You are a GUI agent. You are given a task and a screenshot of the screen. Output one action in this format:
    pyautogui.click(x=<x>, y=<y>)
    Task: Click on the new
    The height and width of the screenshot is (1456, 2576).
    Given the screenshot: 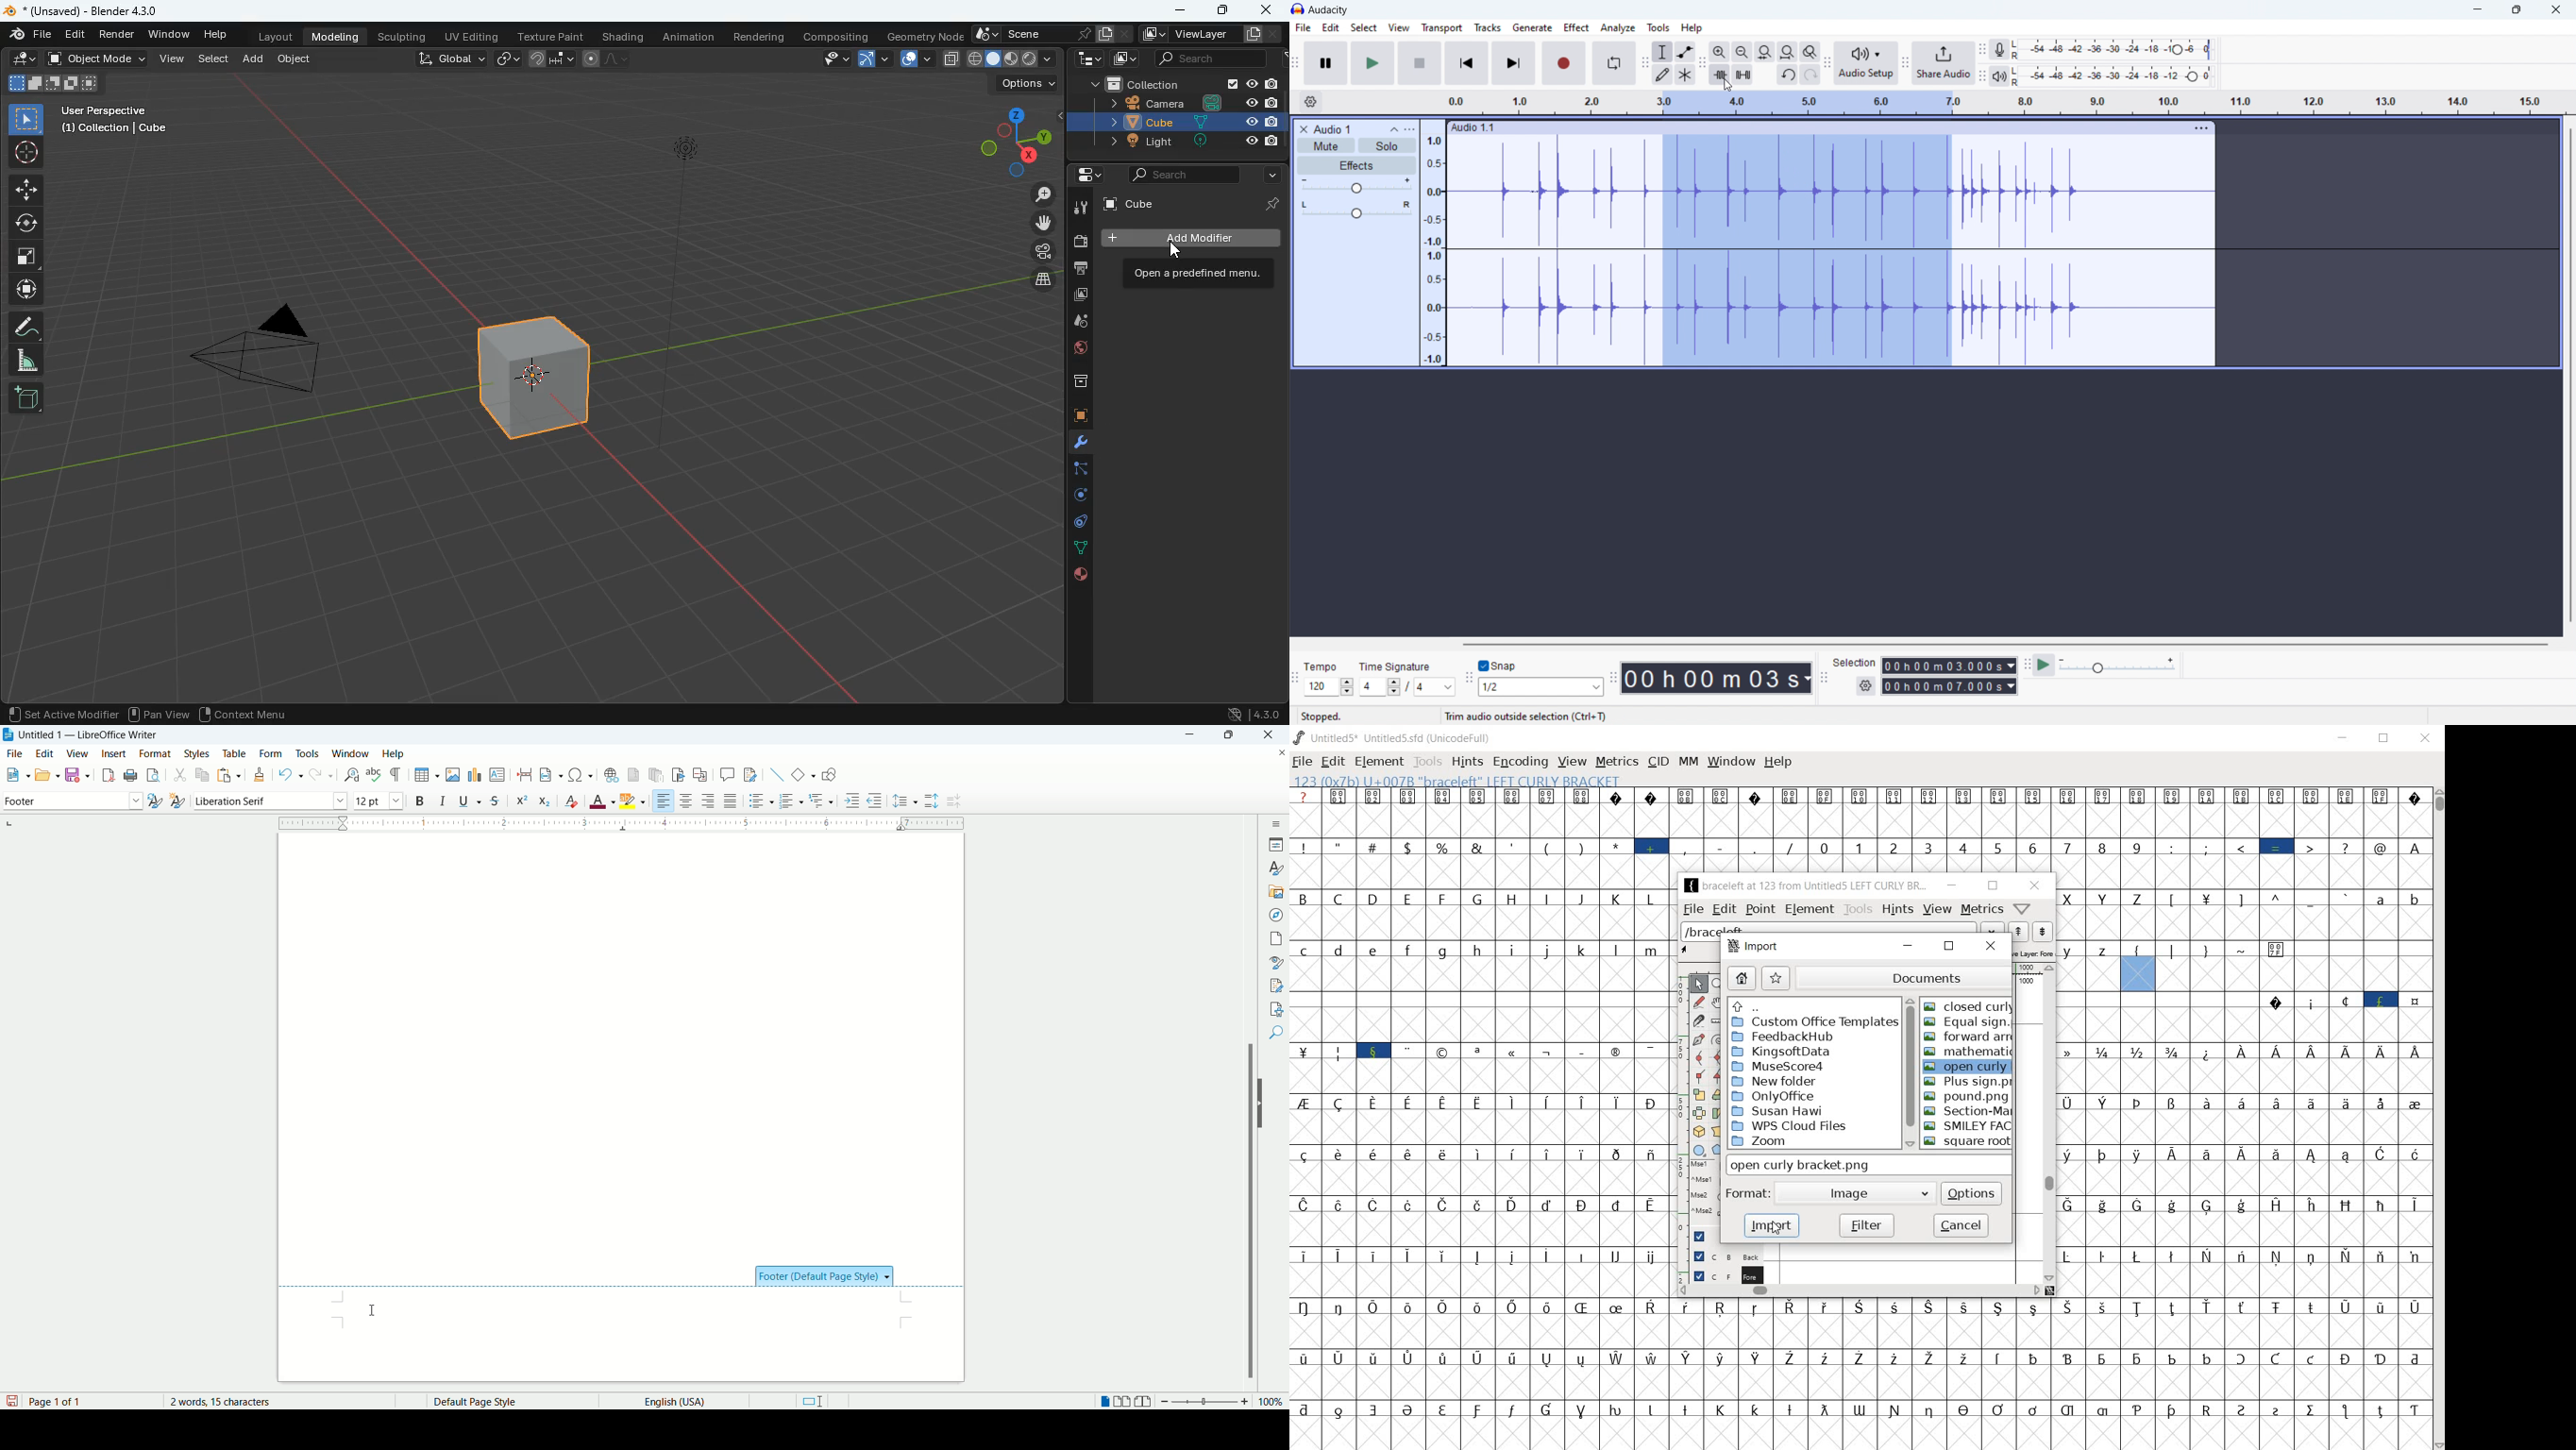 What is the action you would take?
    pyautogui.click(x=28, y=399)
    